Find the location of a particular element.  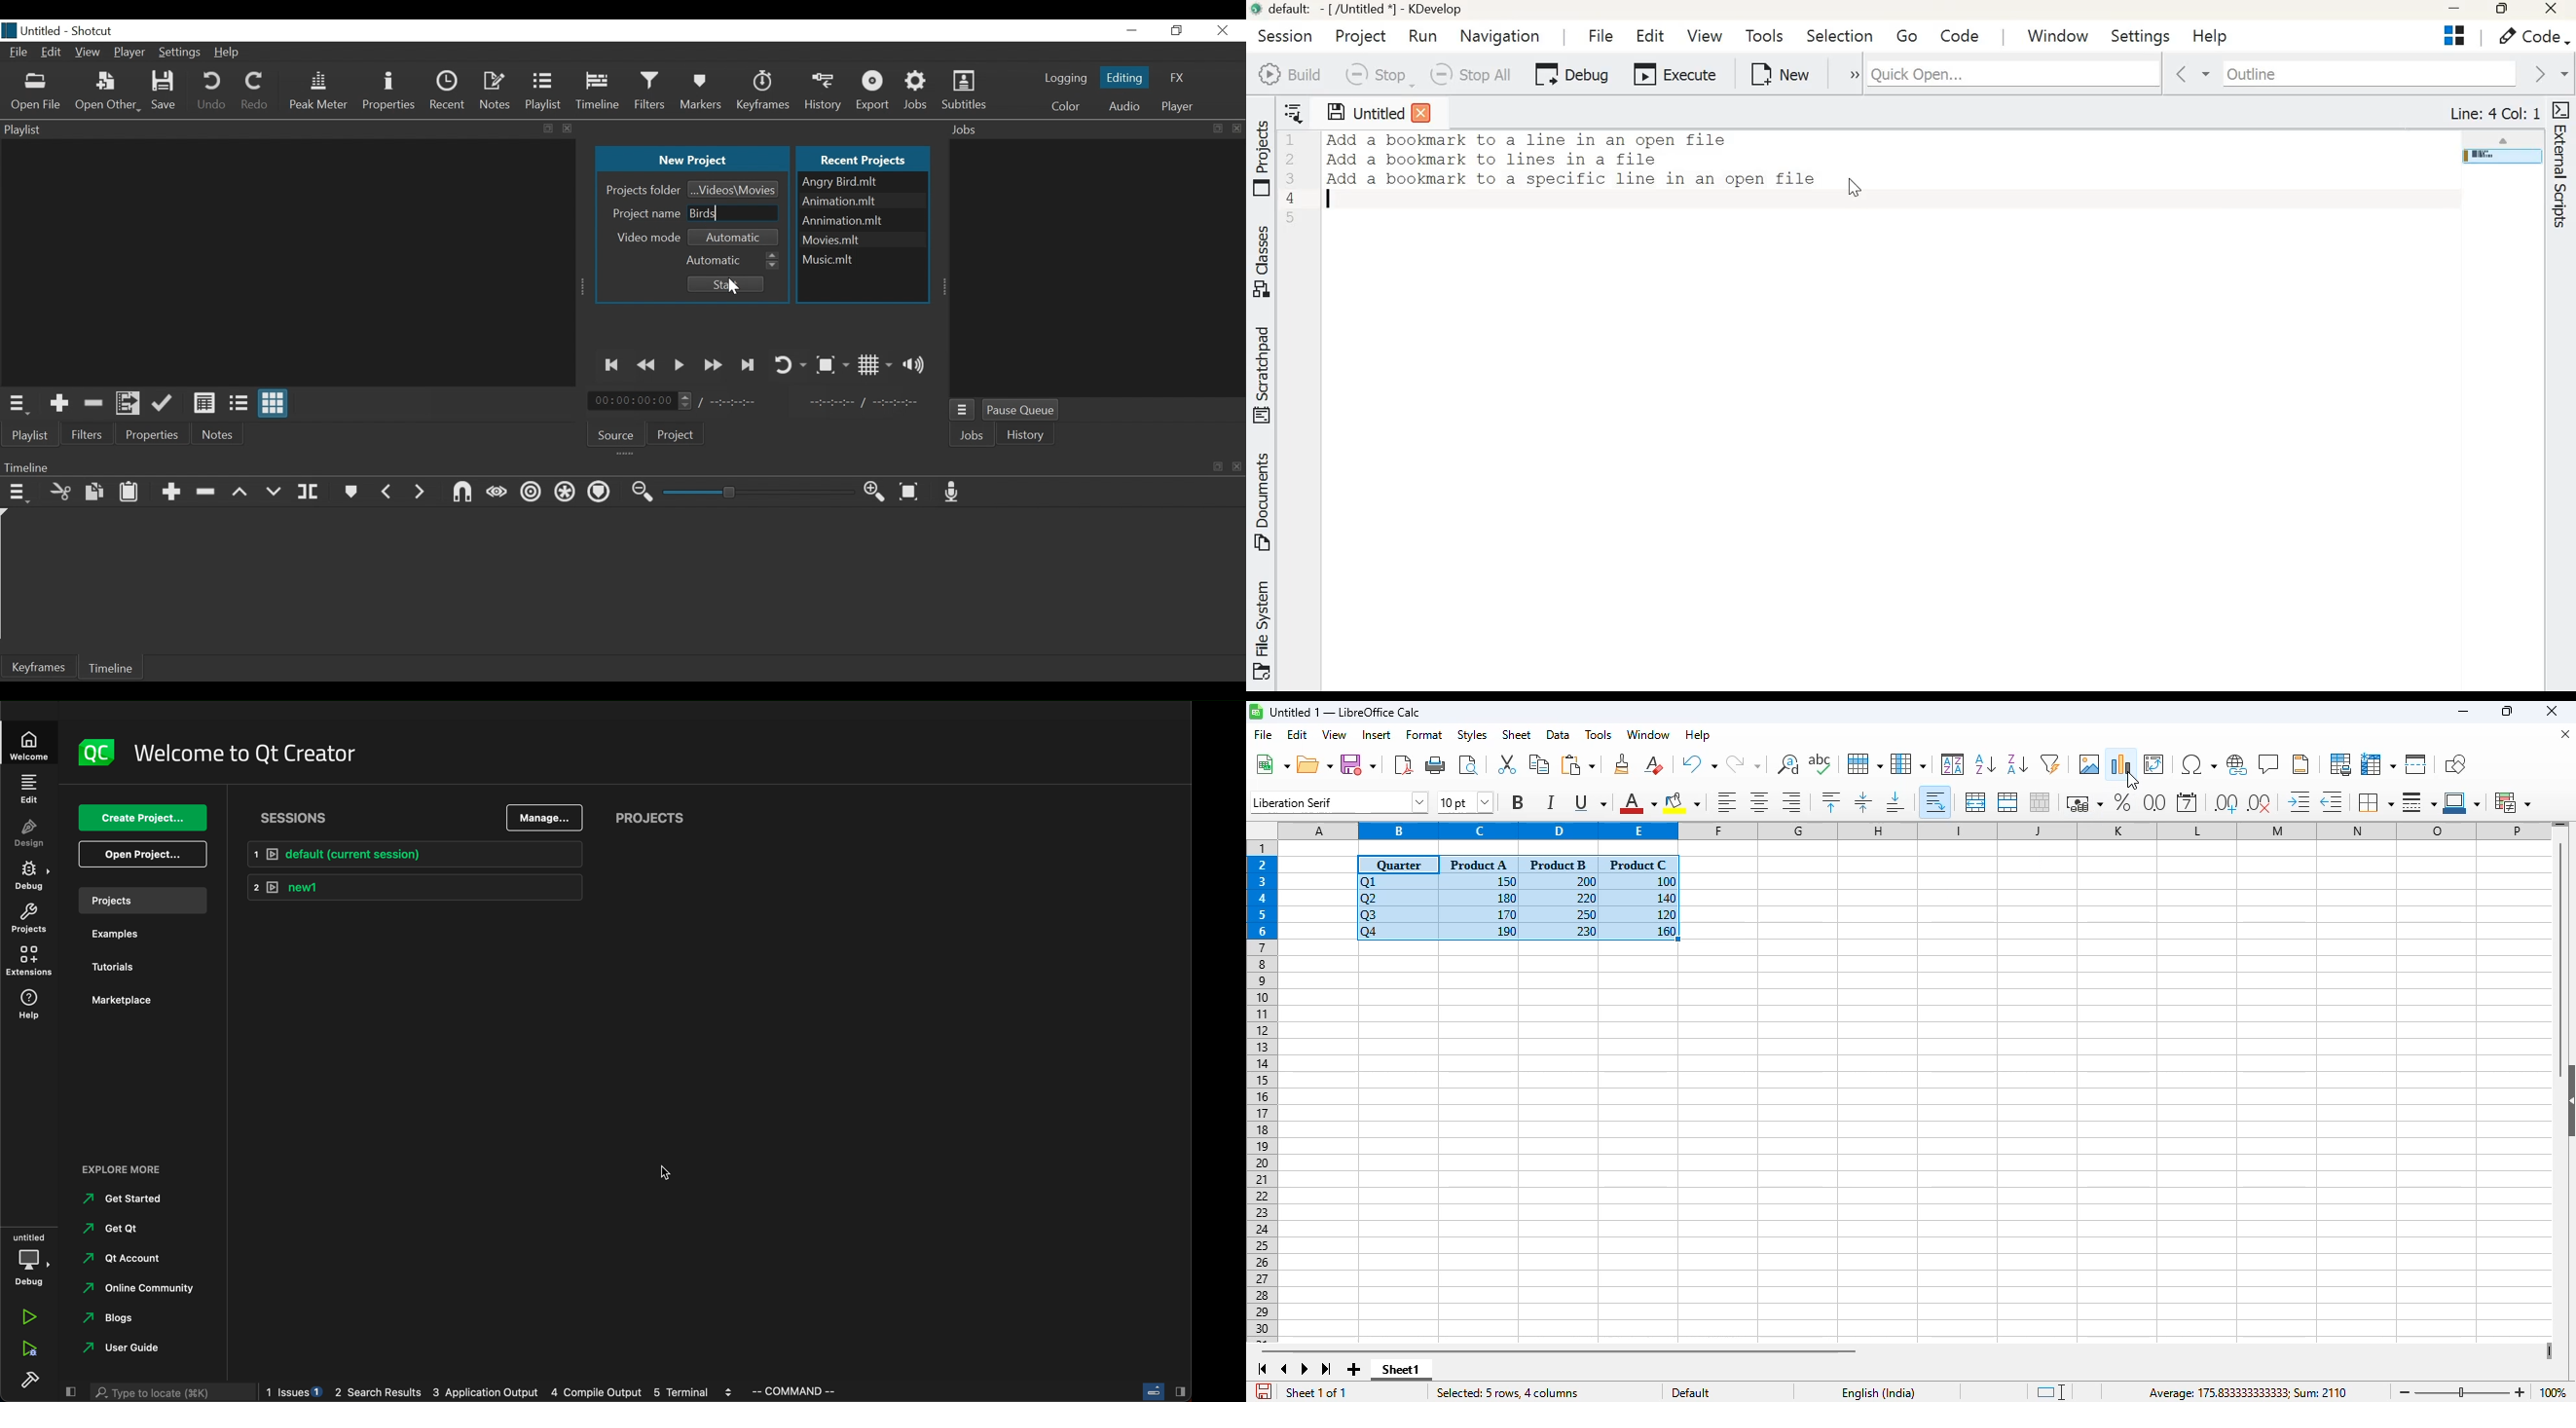

sort is located at coordinates (1953, 764).